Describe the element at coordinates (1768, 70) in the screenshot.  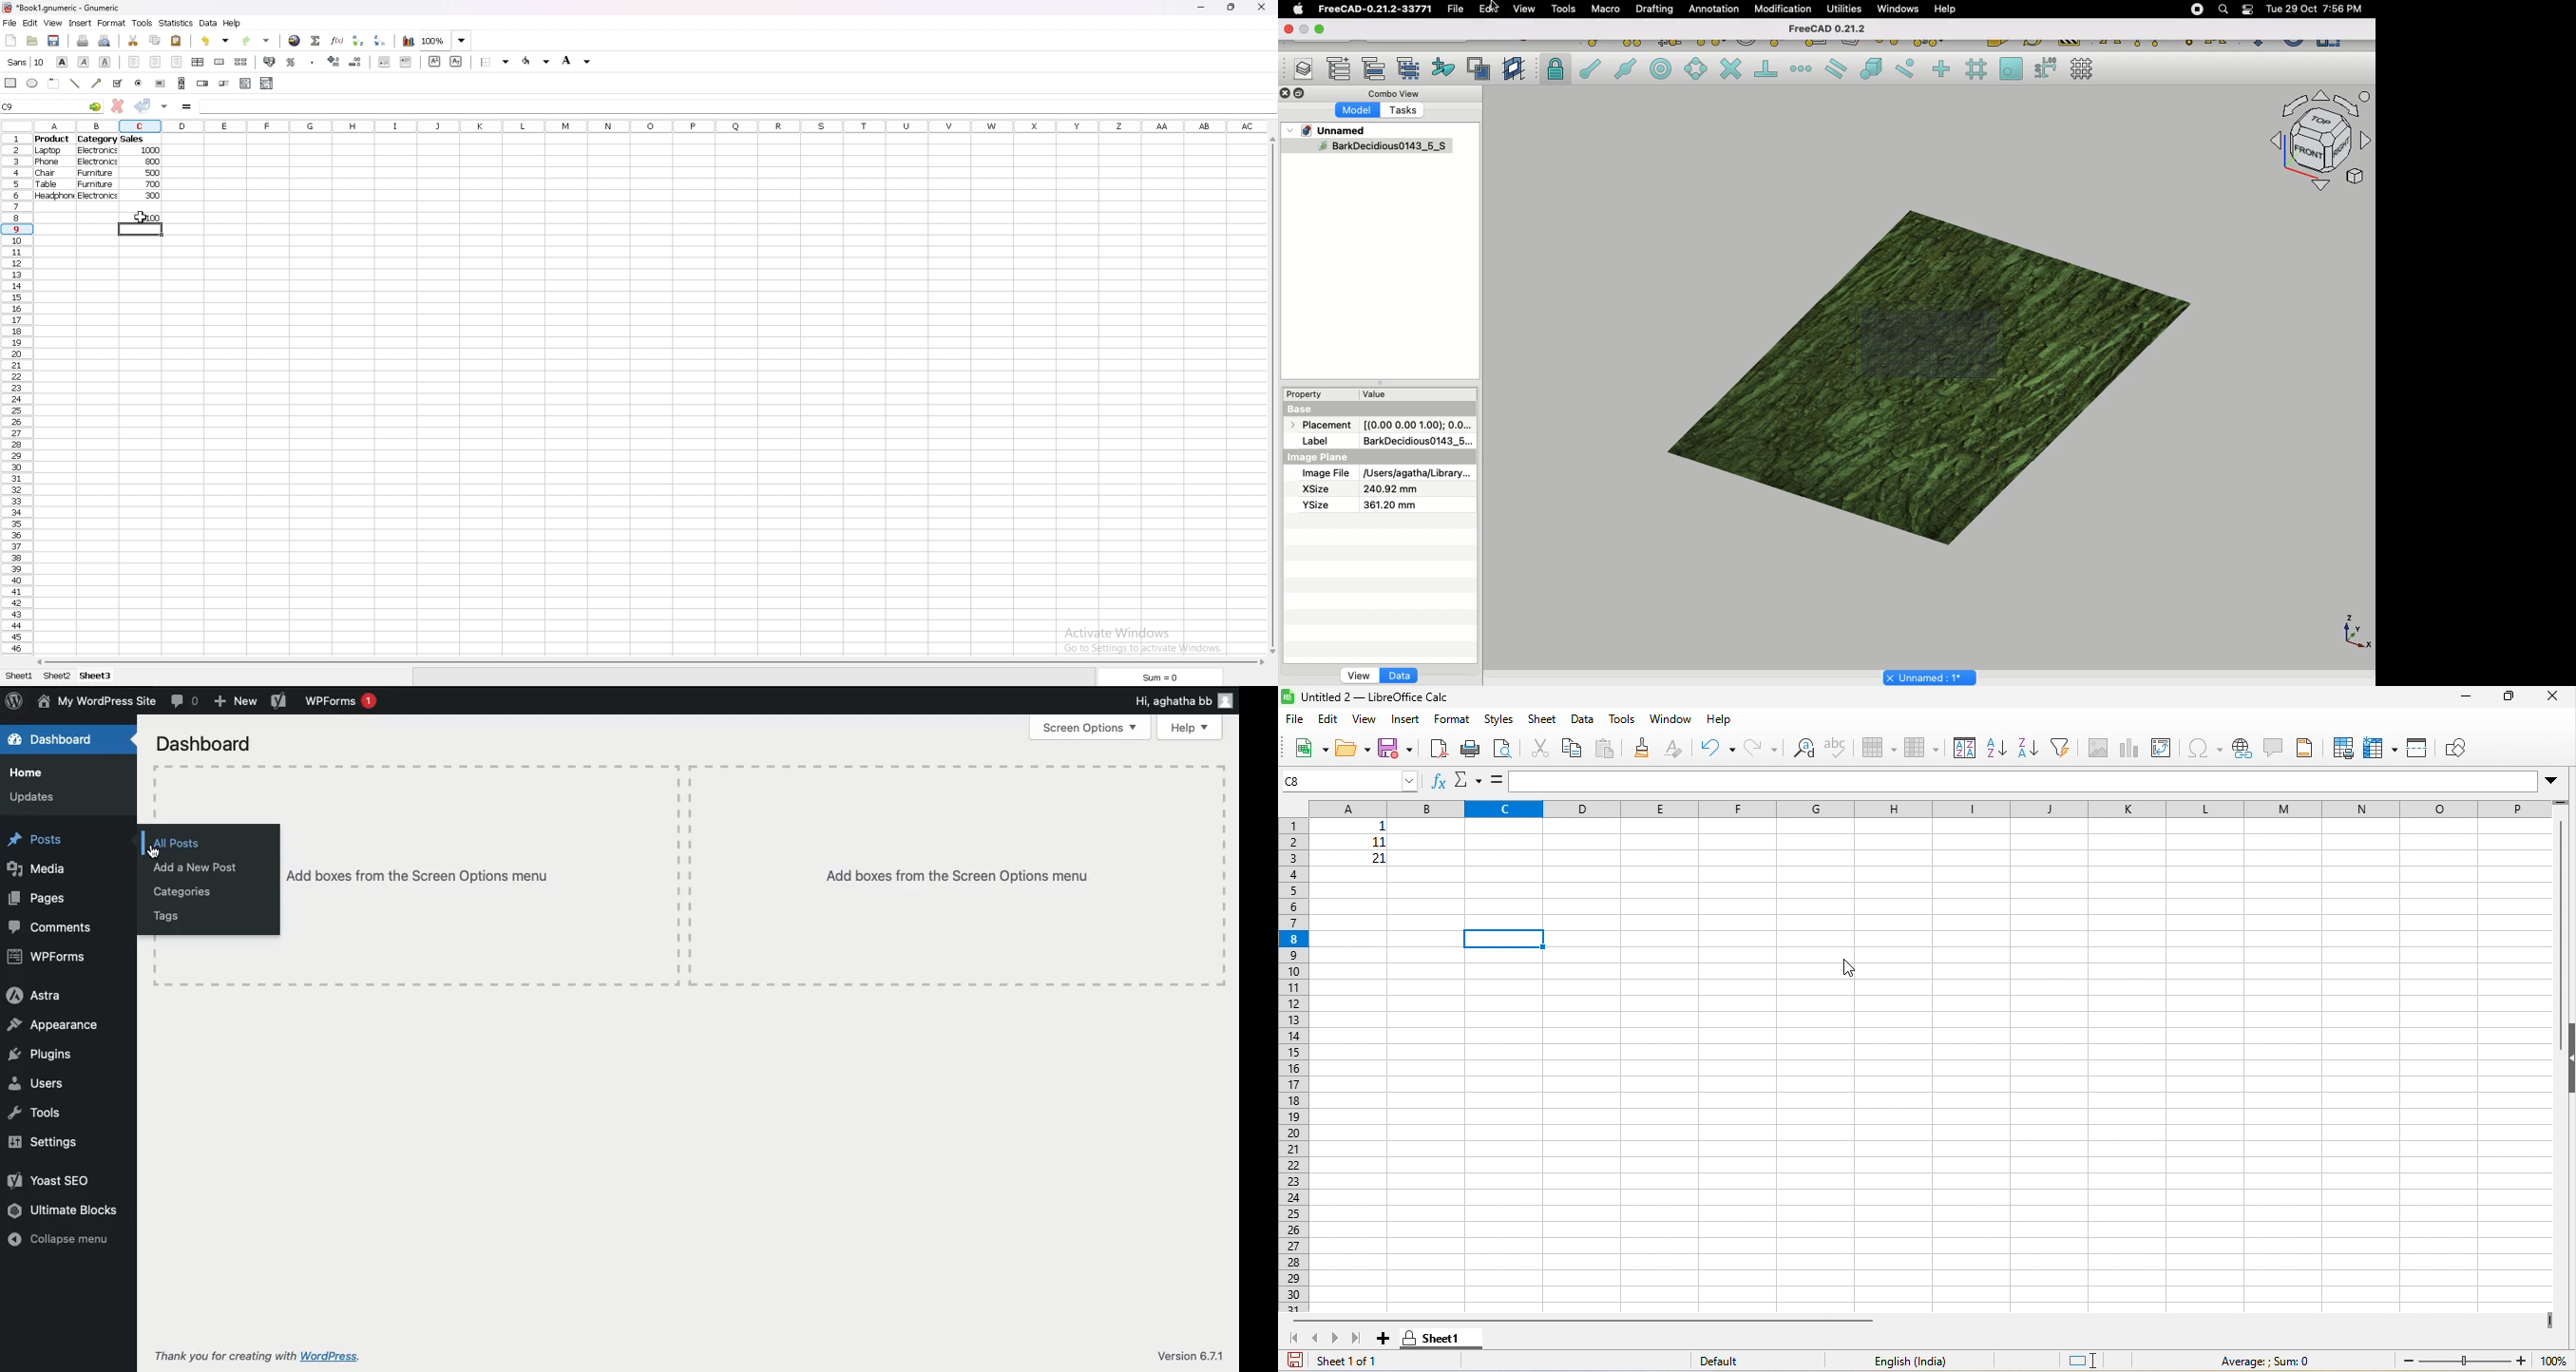
I see `Snap perpendicular` at that location.